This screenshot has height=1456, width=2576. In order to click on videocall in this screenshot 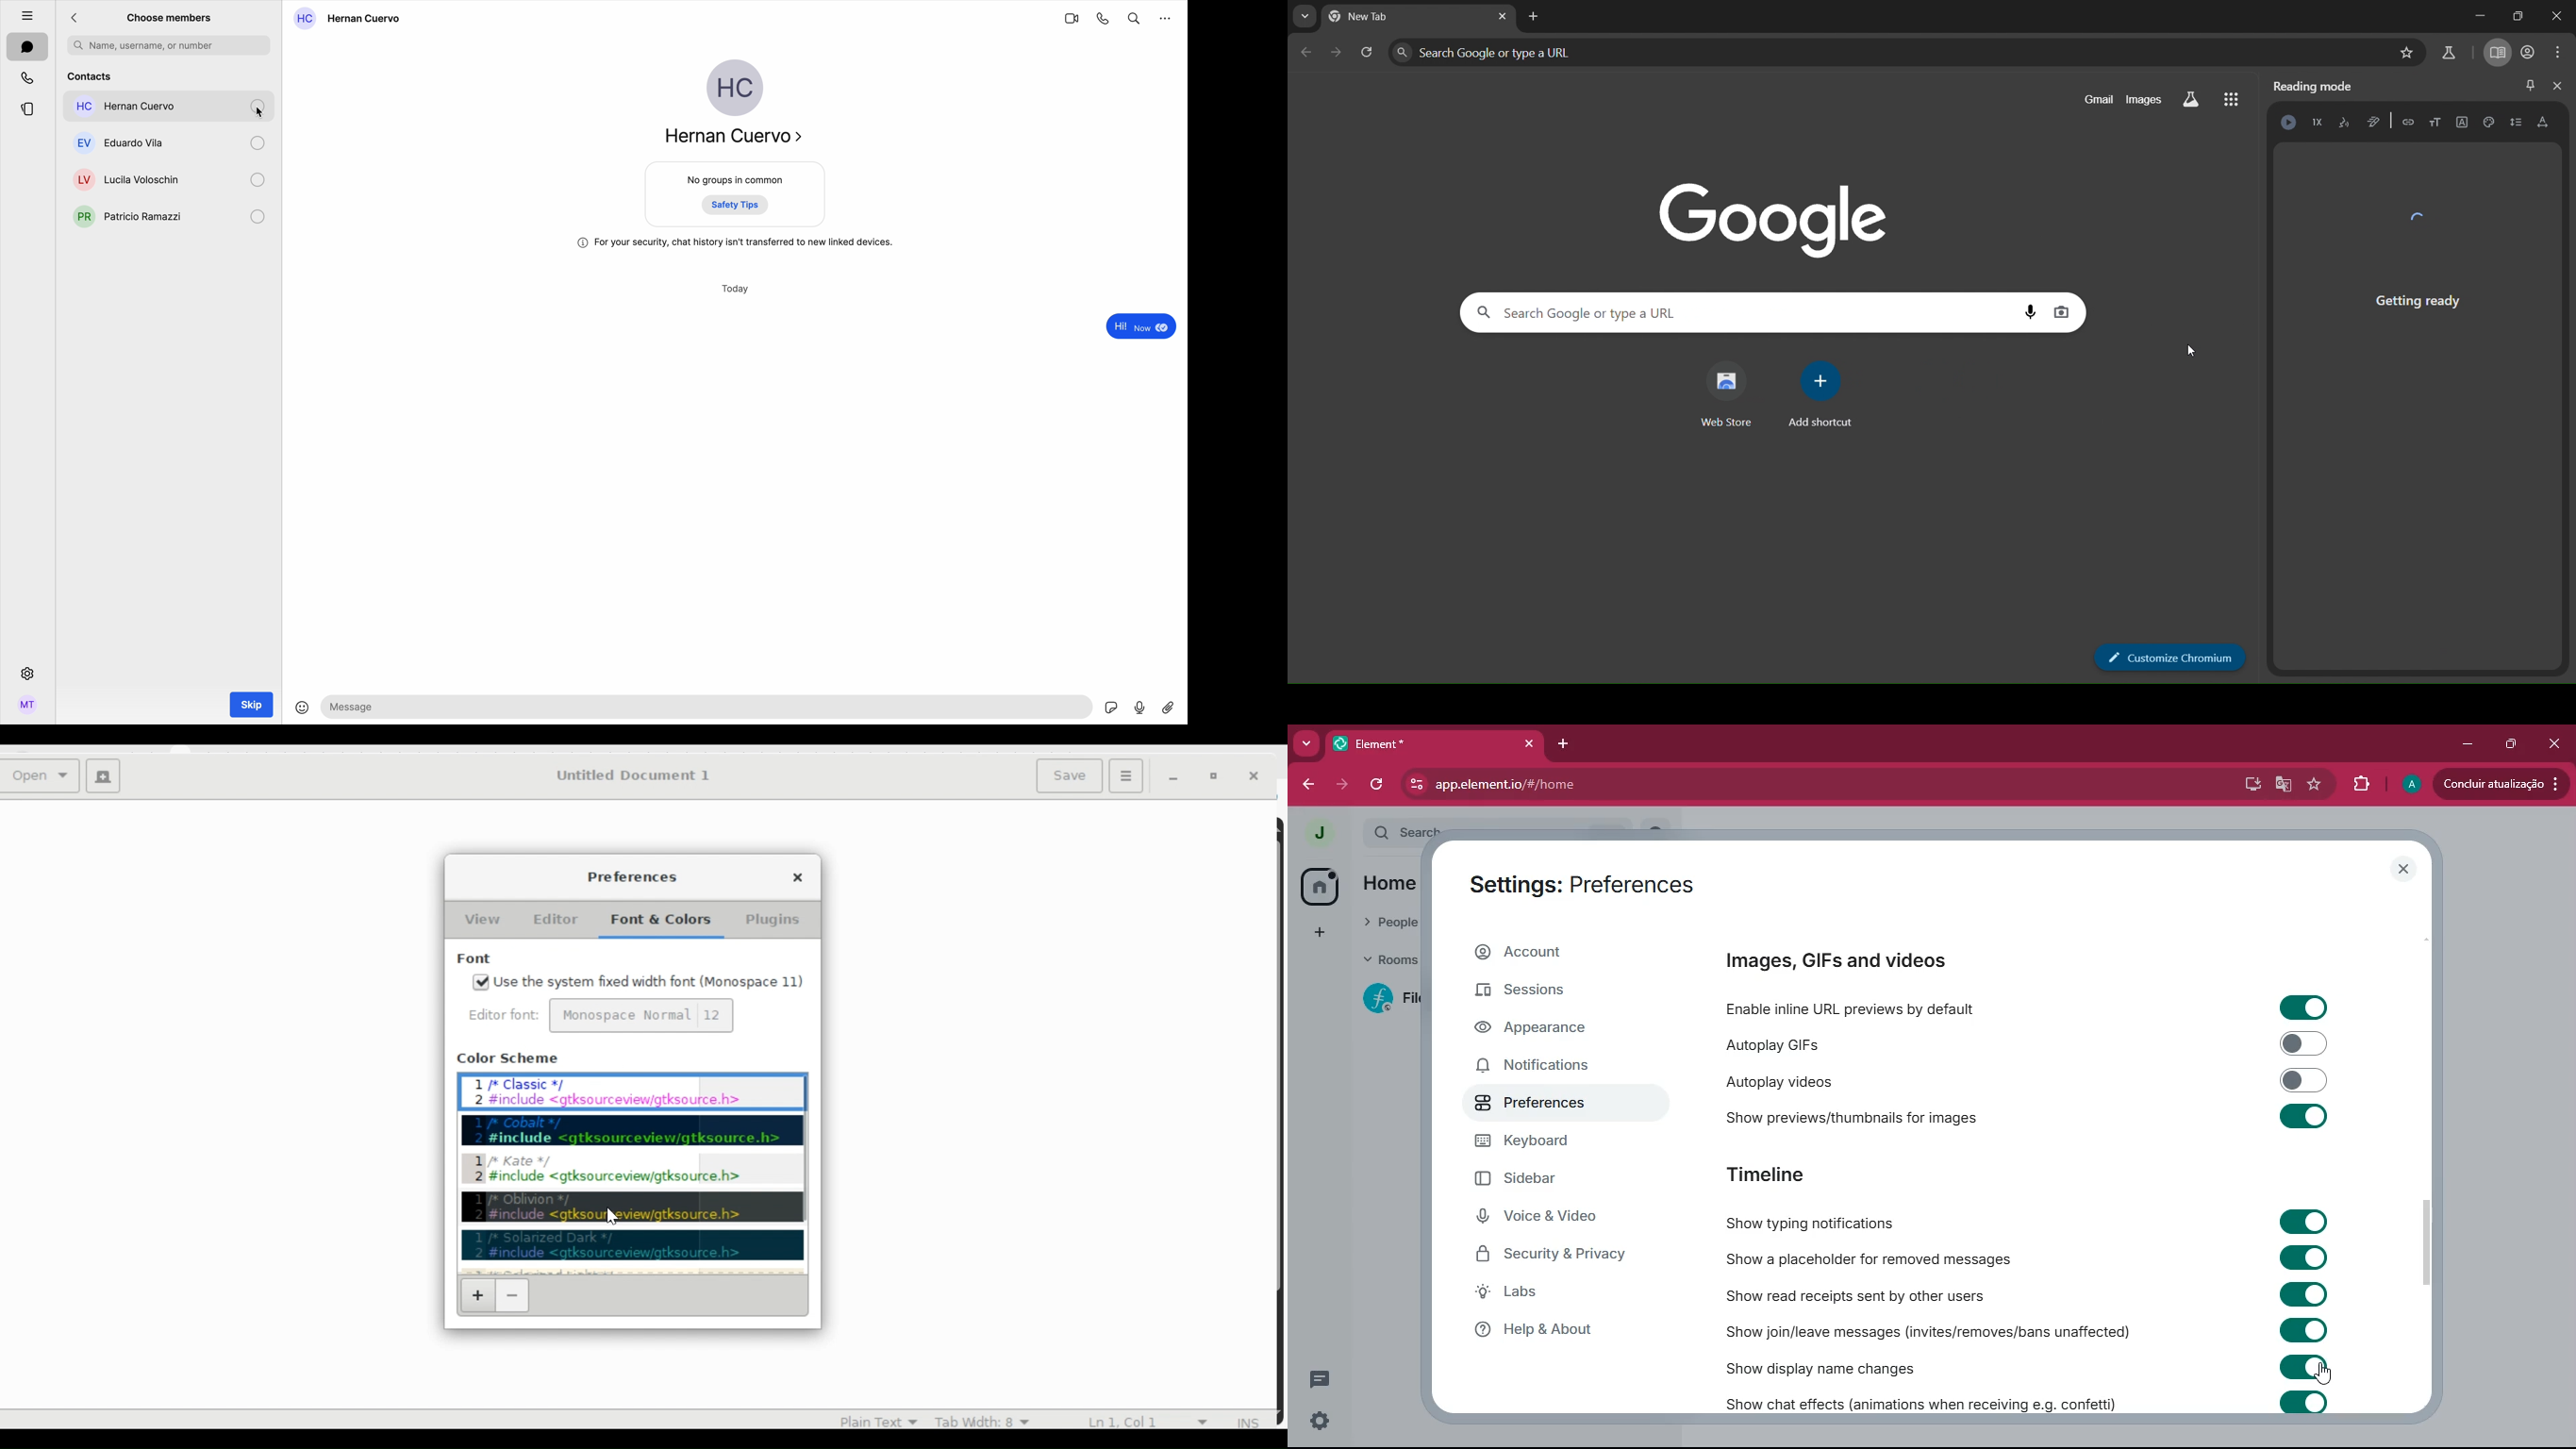, I will do `click(1071, 18)`.